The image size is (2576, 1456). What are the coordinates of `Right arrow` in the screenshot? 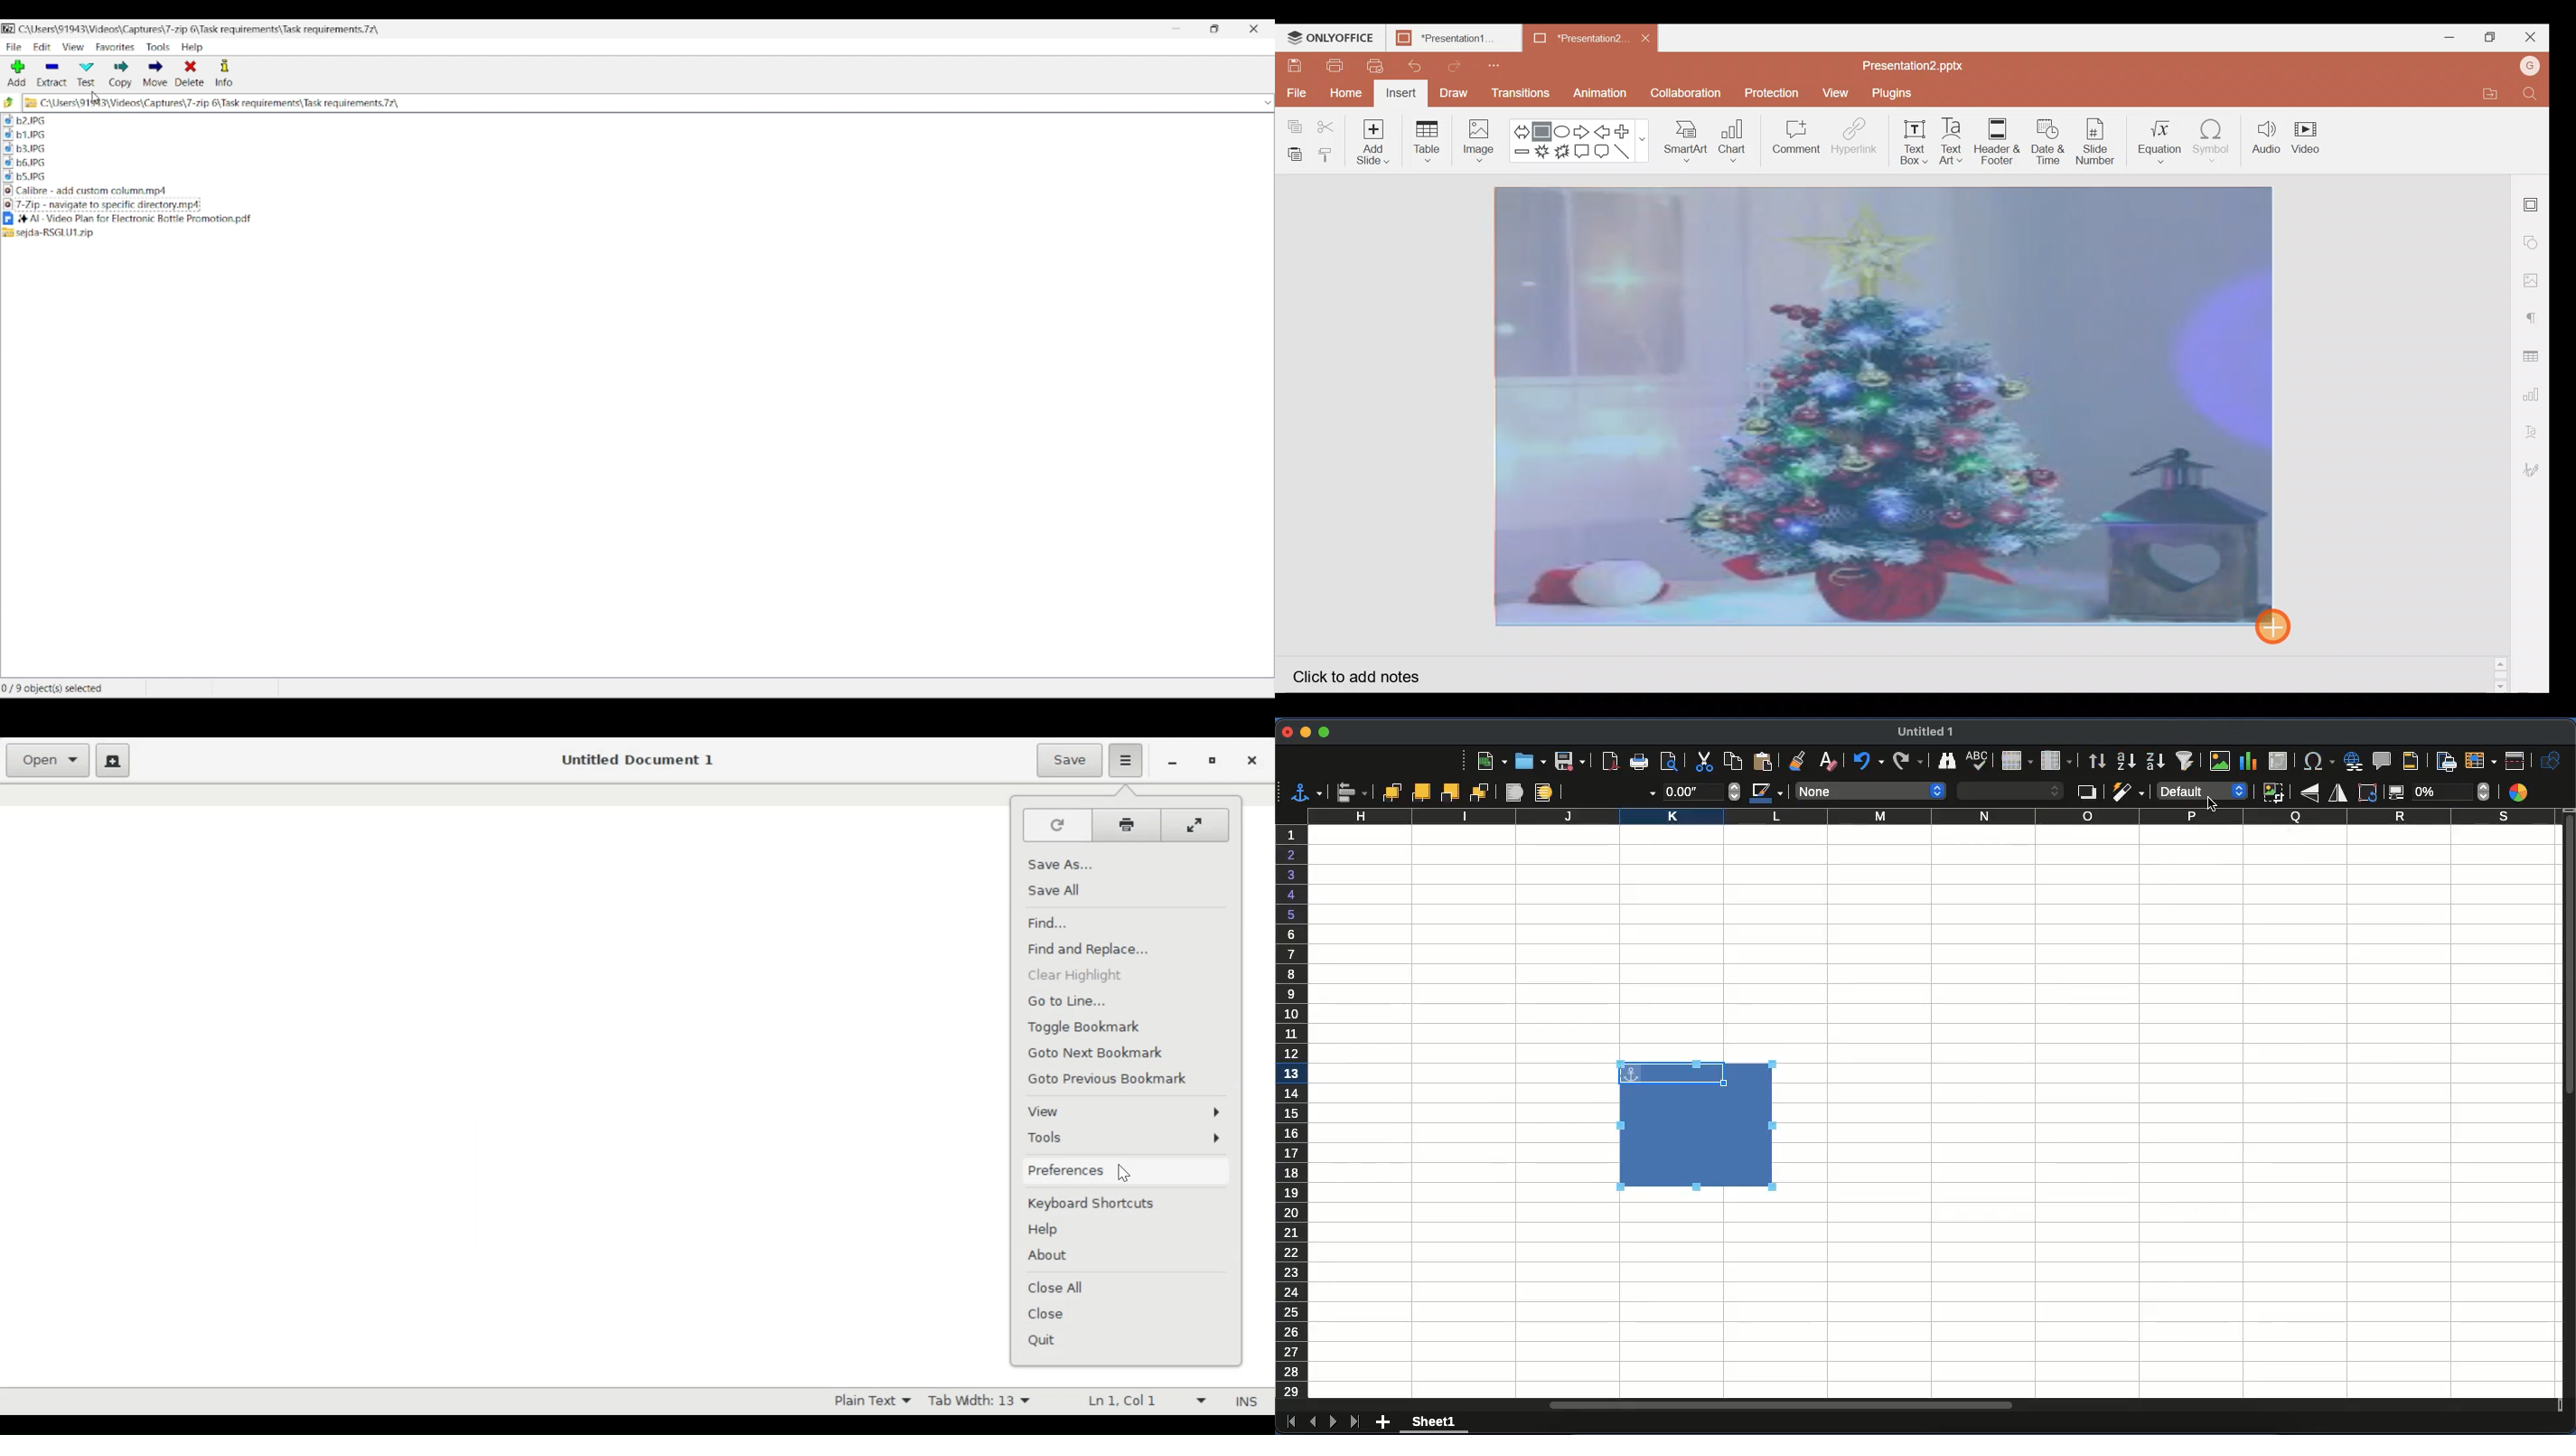 It's located at (1582, 130).